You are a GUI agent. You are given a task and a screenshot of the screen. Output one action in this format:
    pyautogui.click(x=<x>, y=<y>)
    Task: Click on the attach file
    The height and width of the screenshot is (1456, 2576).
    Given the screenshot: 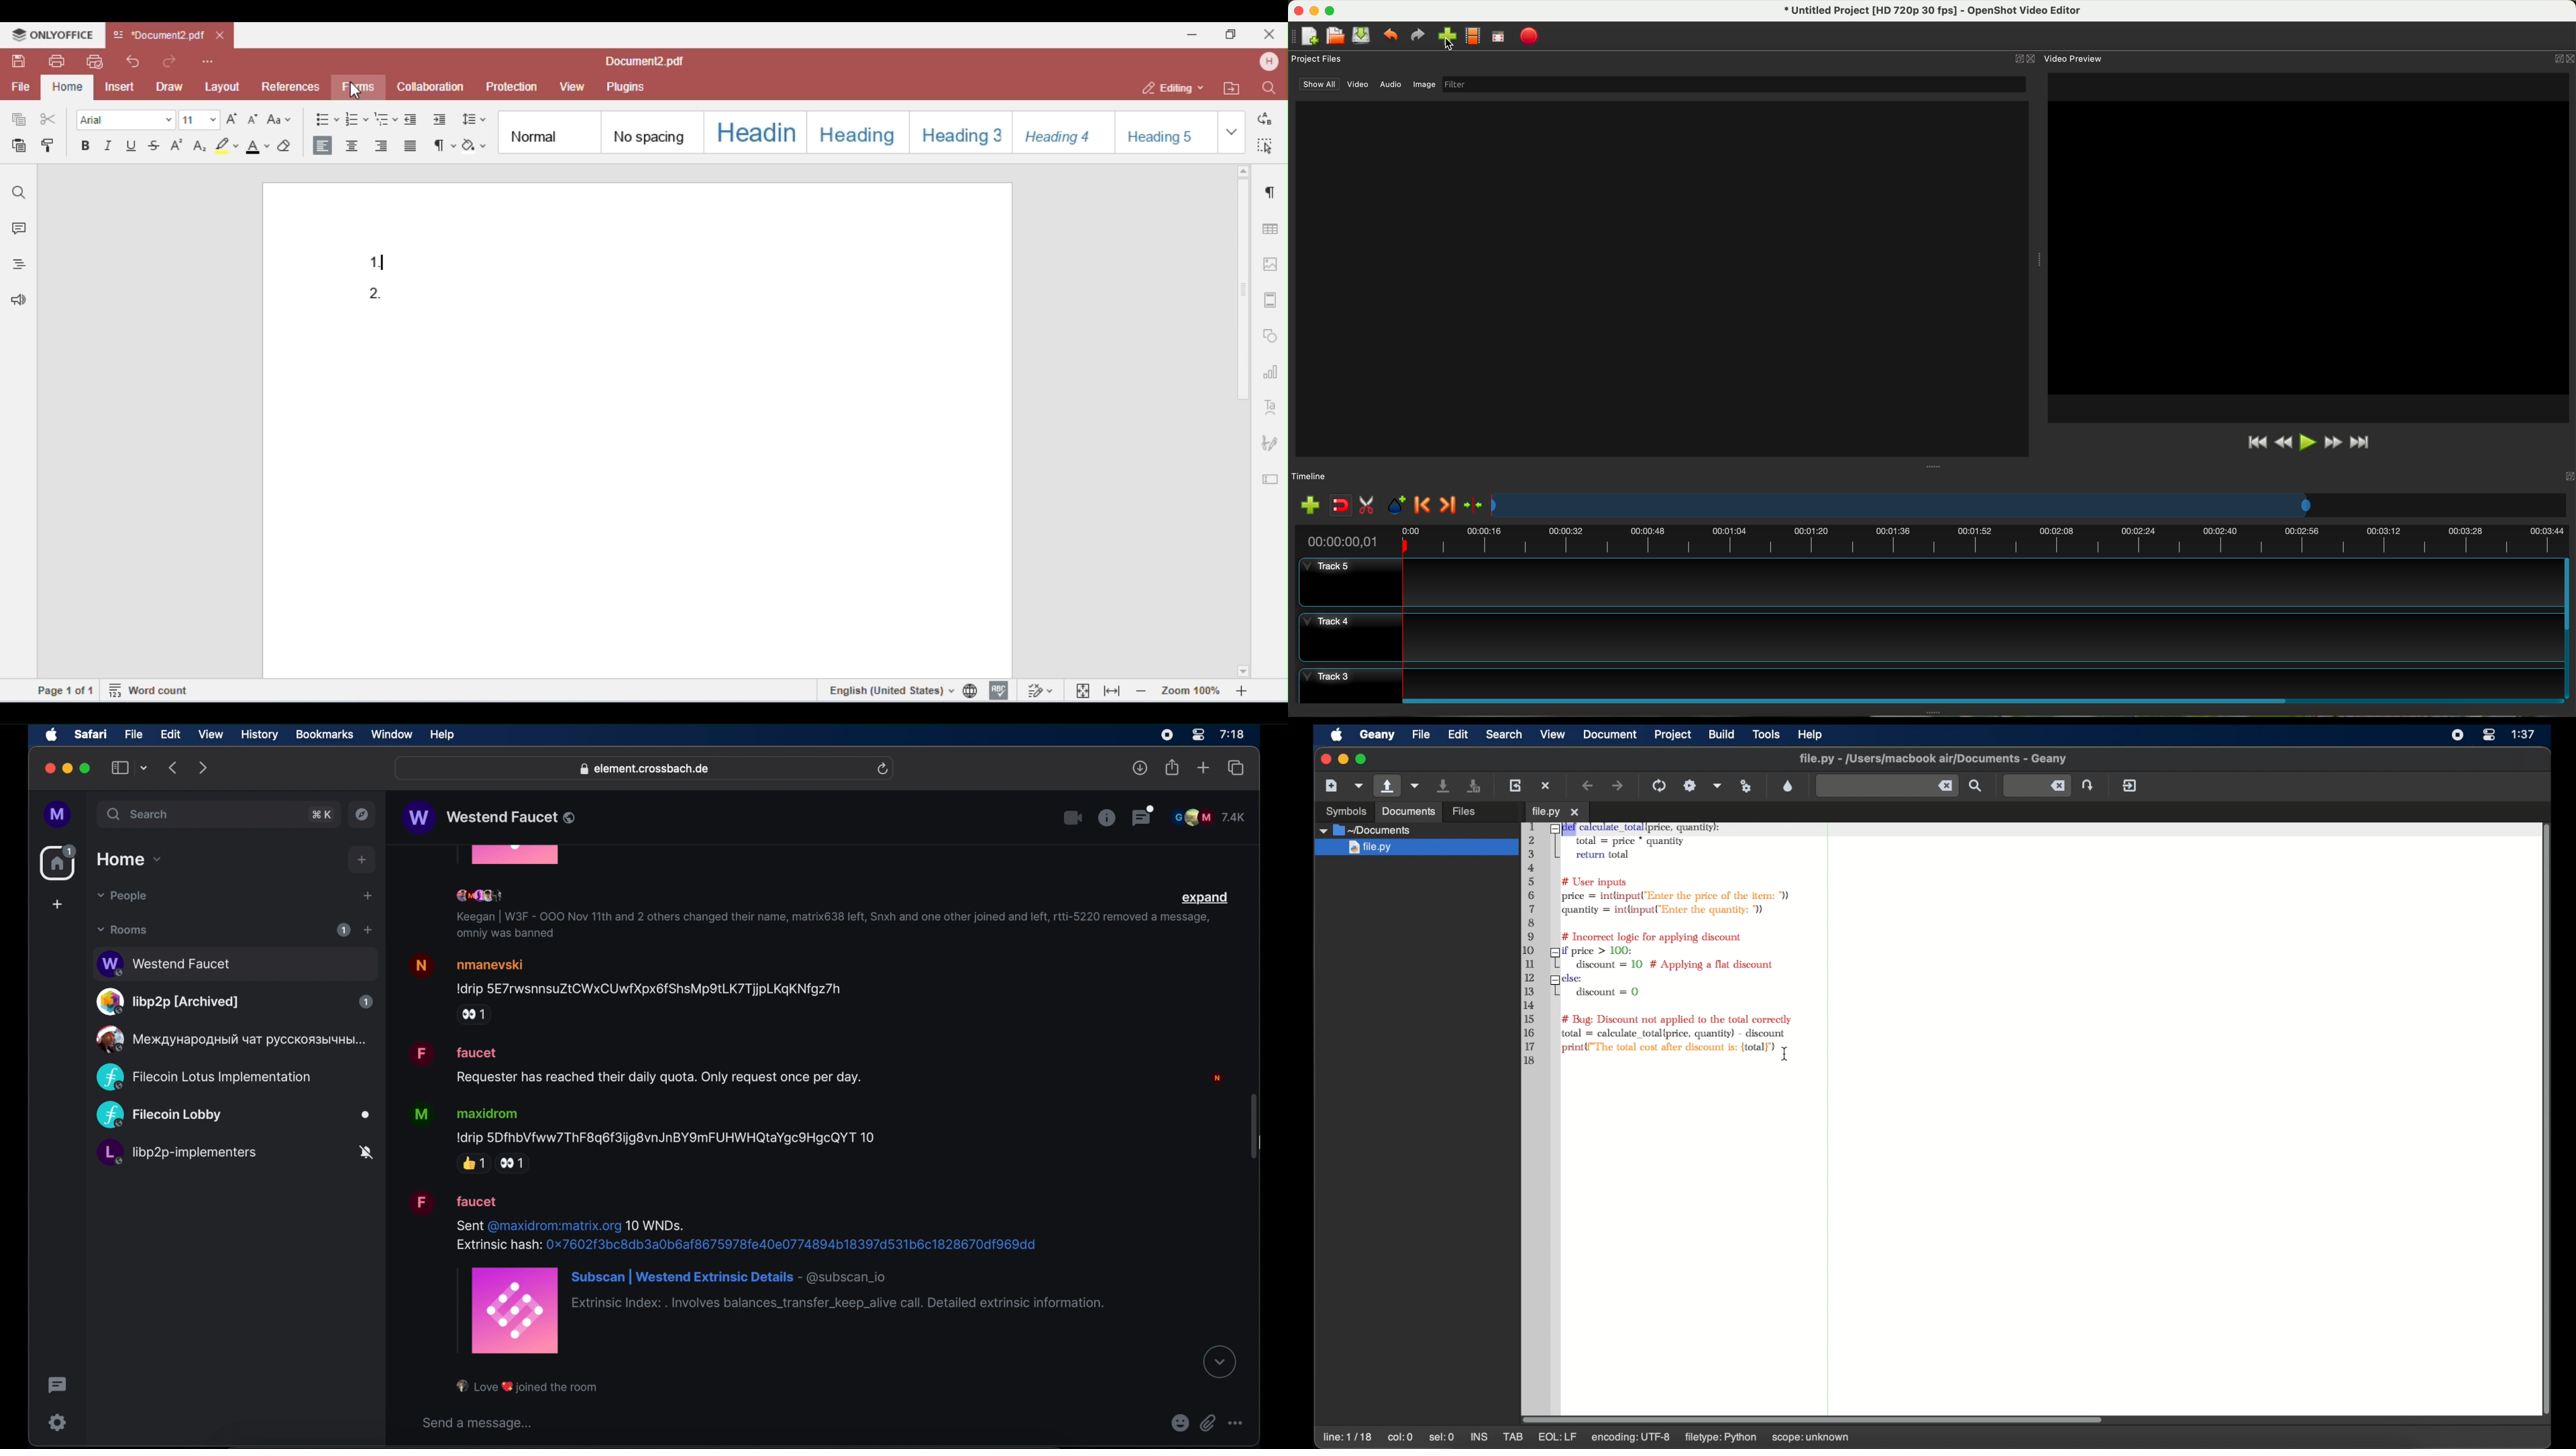 What is the action you would take?
    pyautogui.click(x=1208, y=1423)
    